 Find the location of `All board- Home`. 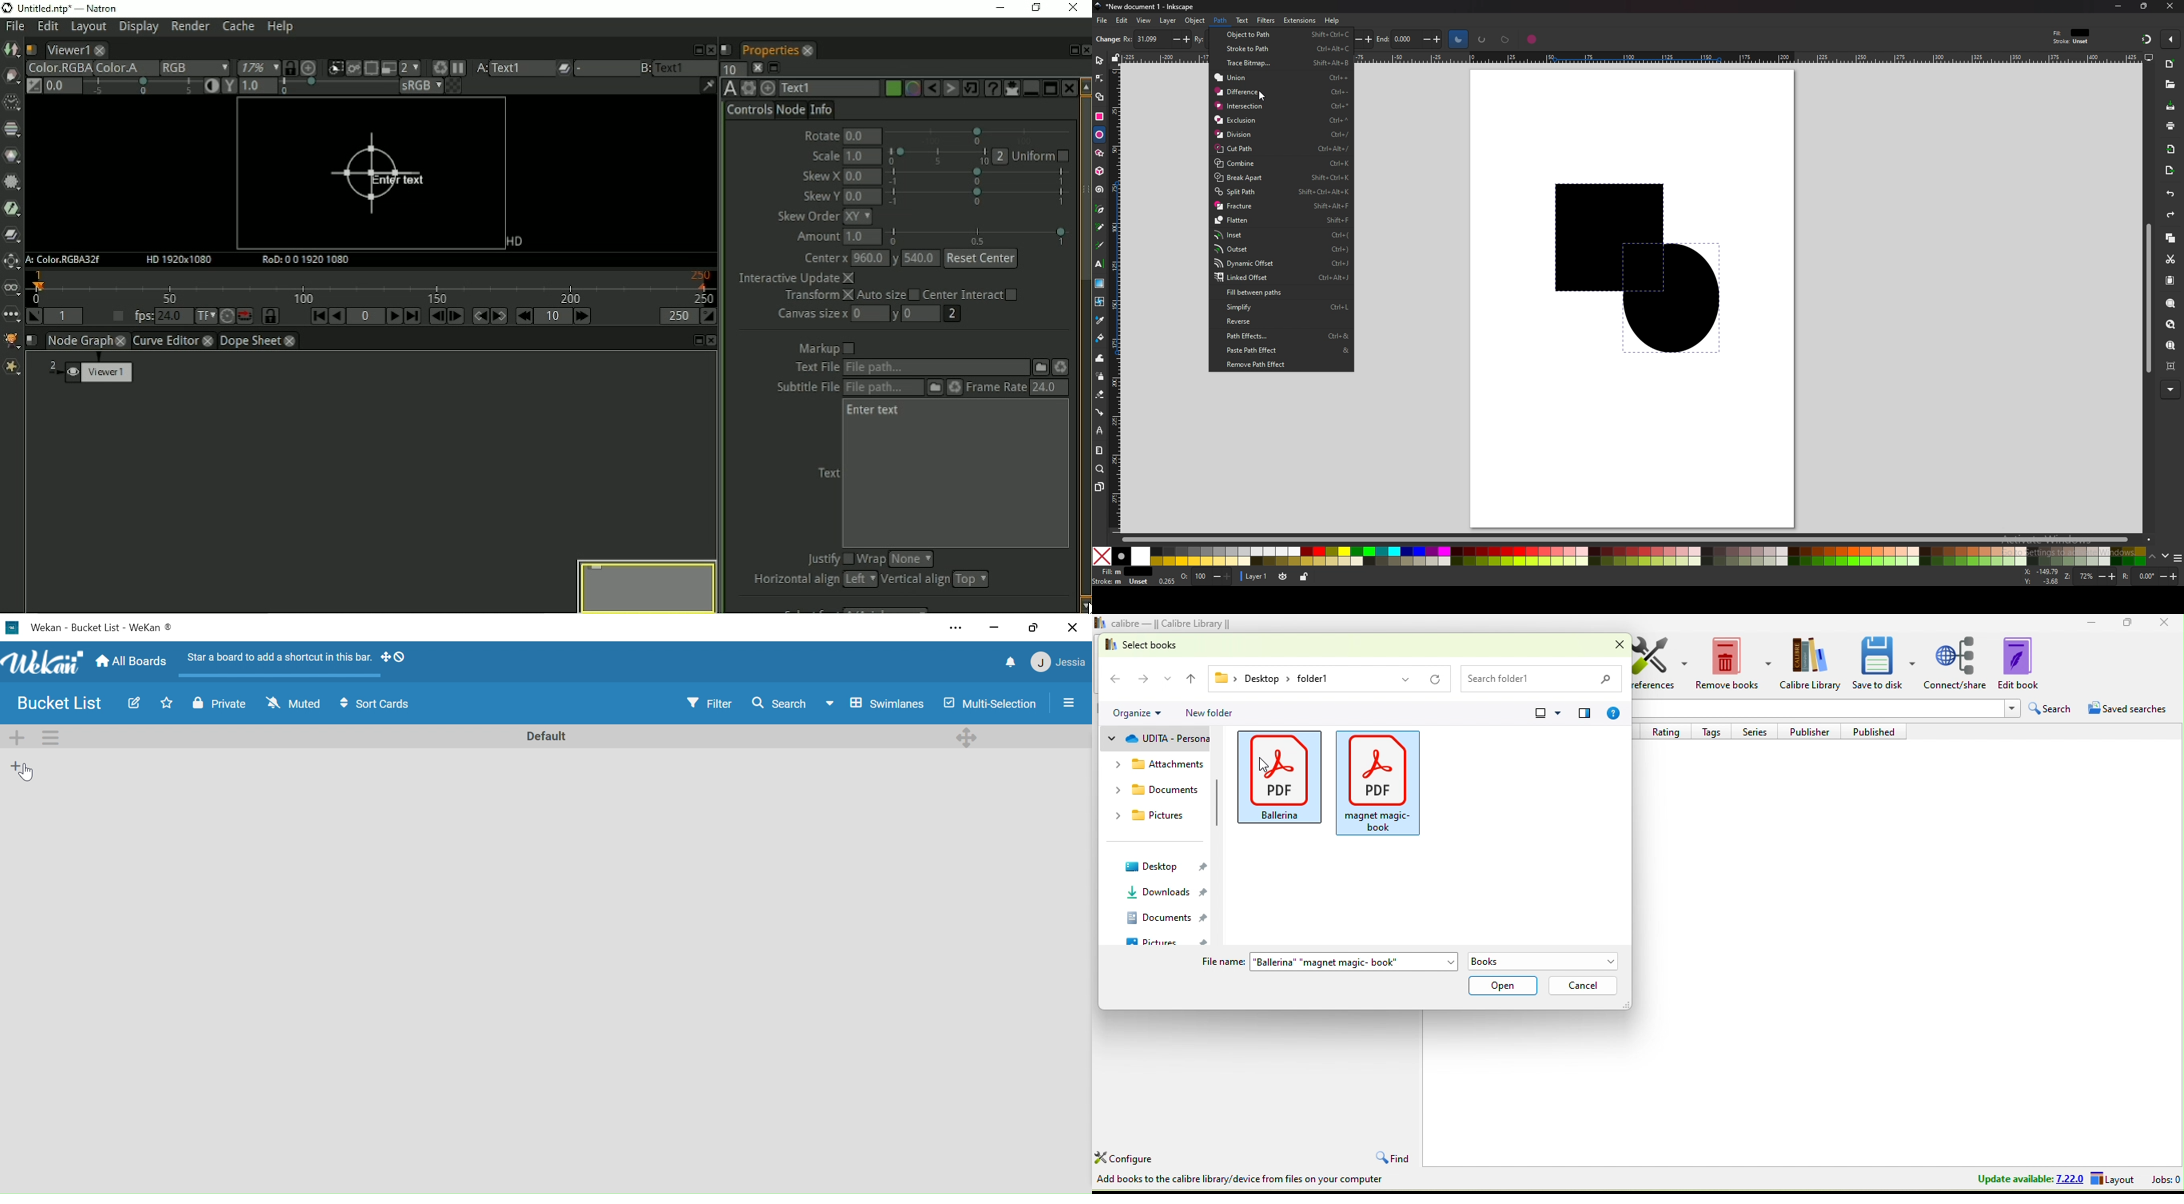

All board- Home is located at coordinates (130, 662).